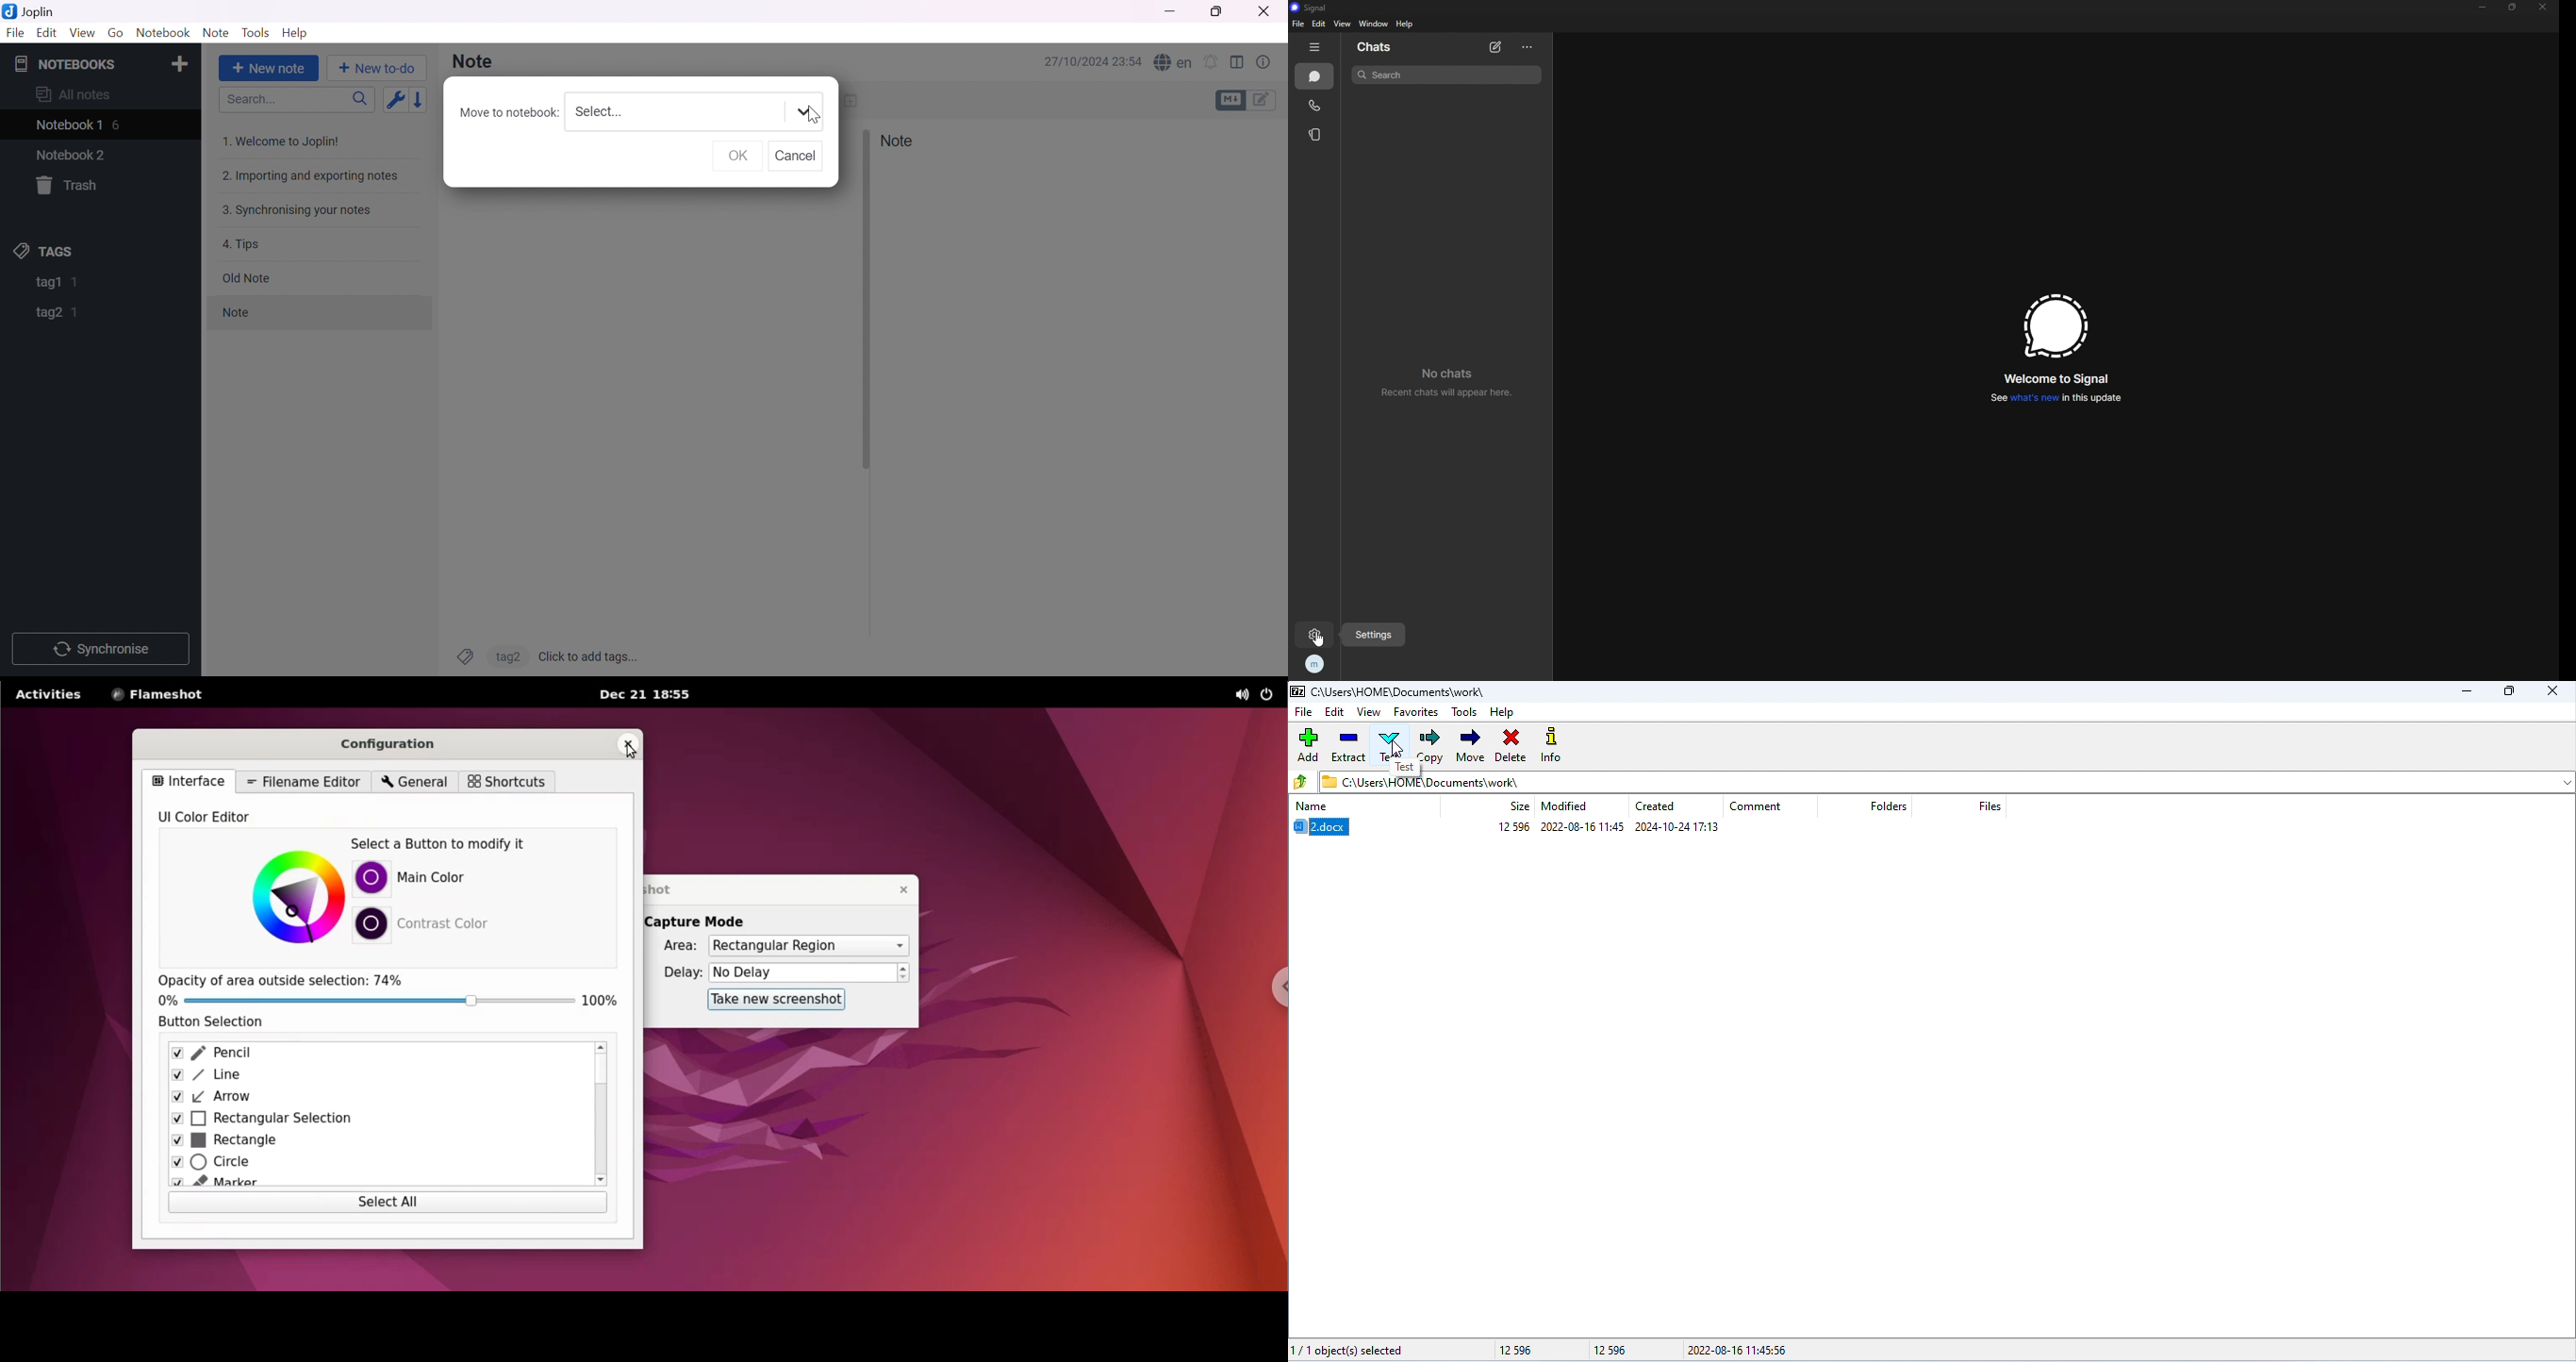  What do you see at coordinates (48, 35) in the screenshot?
I see `Edit` at bounding box center [48, 35].